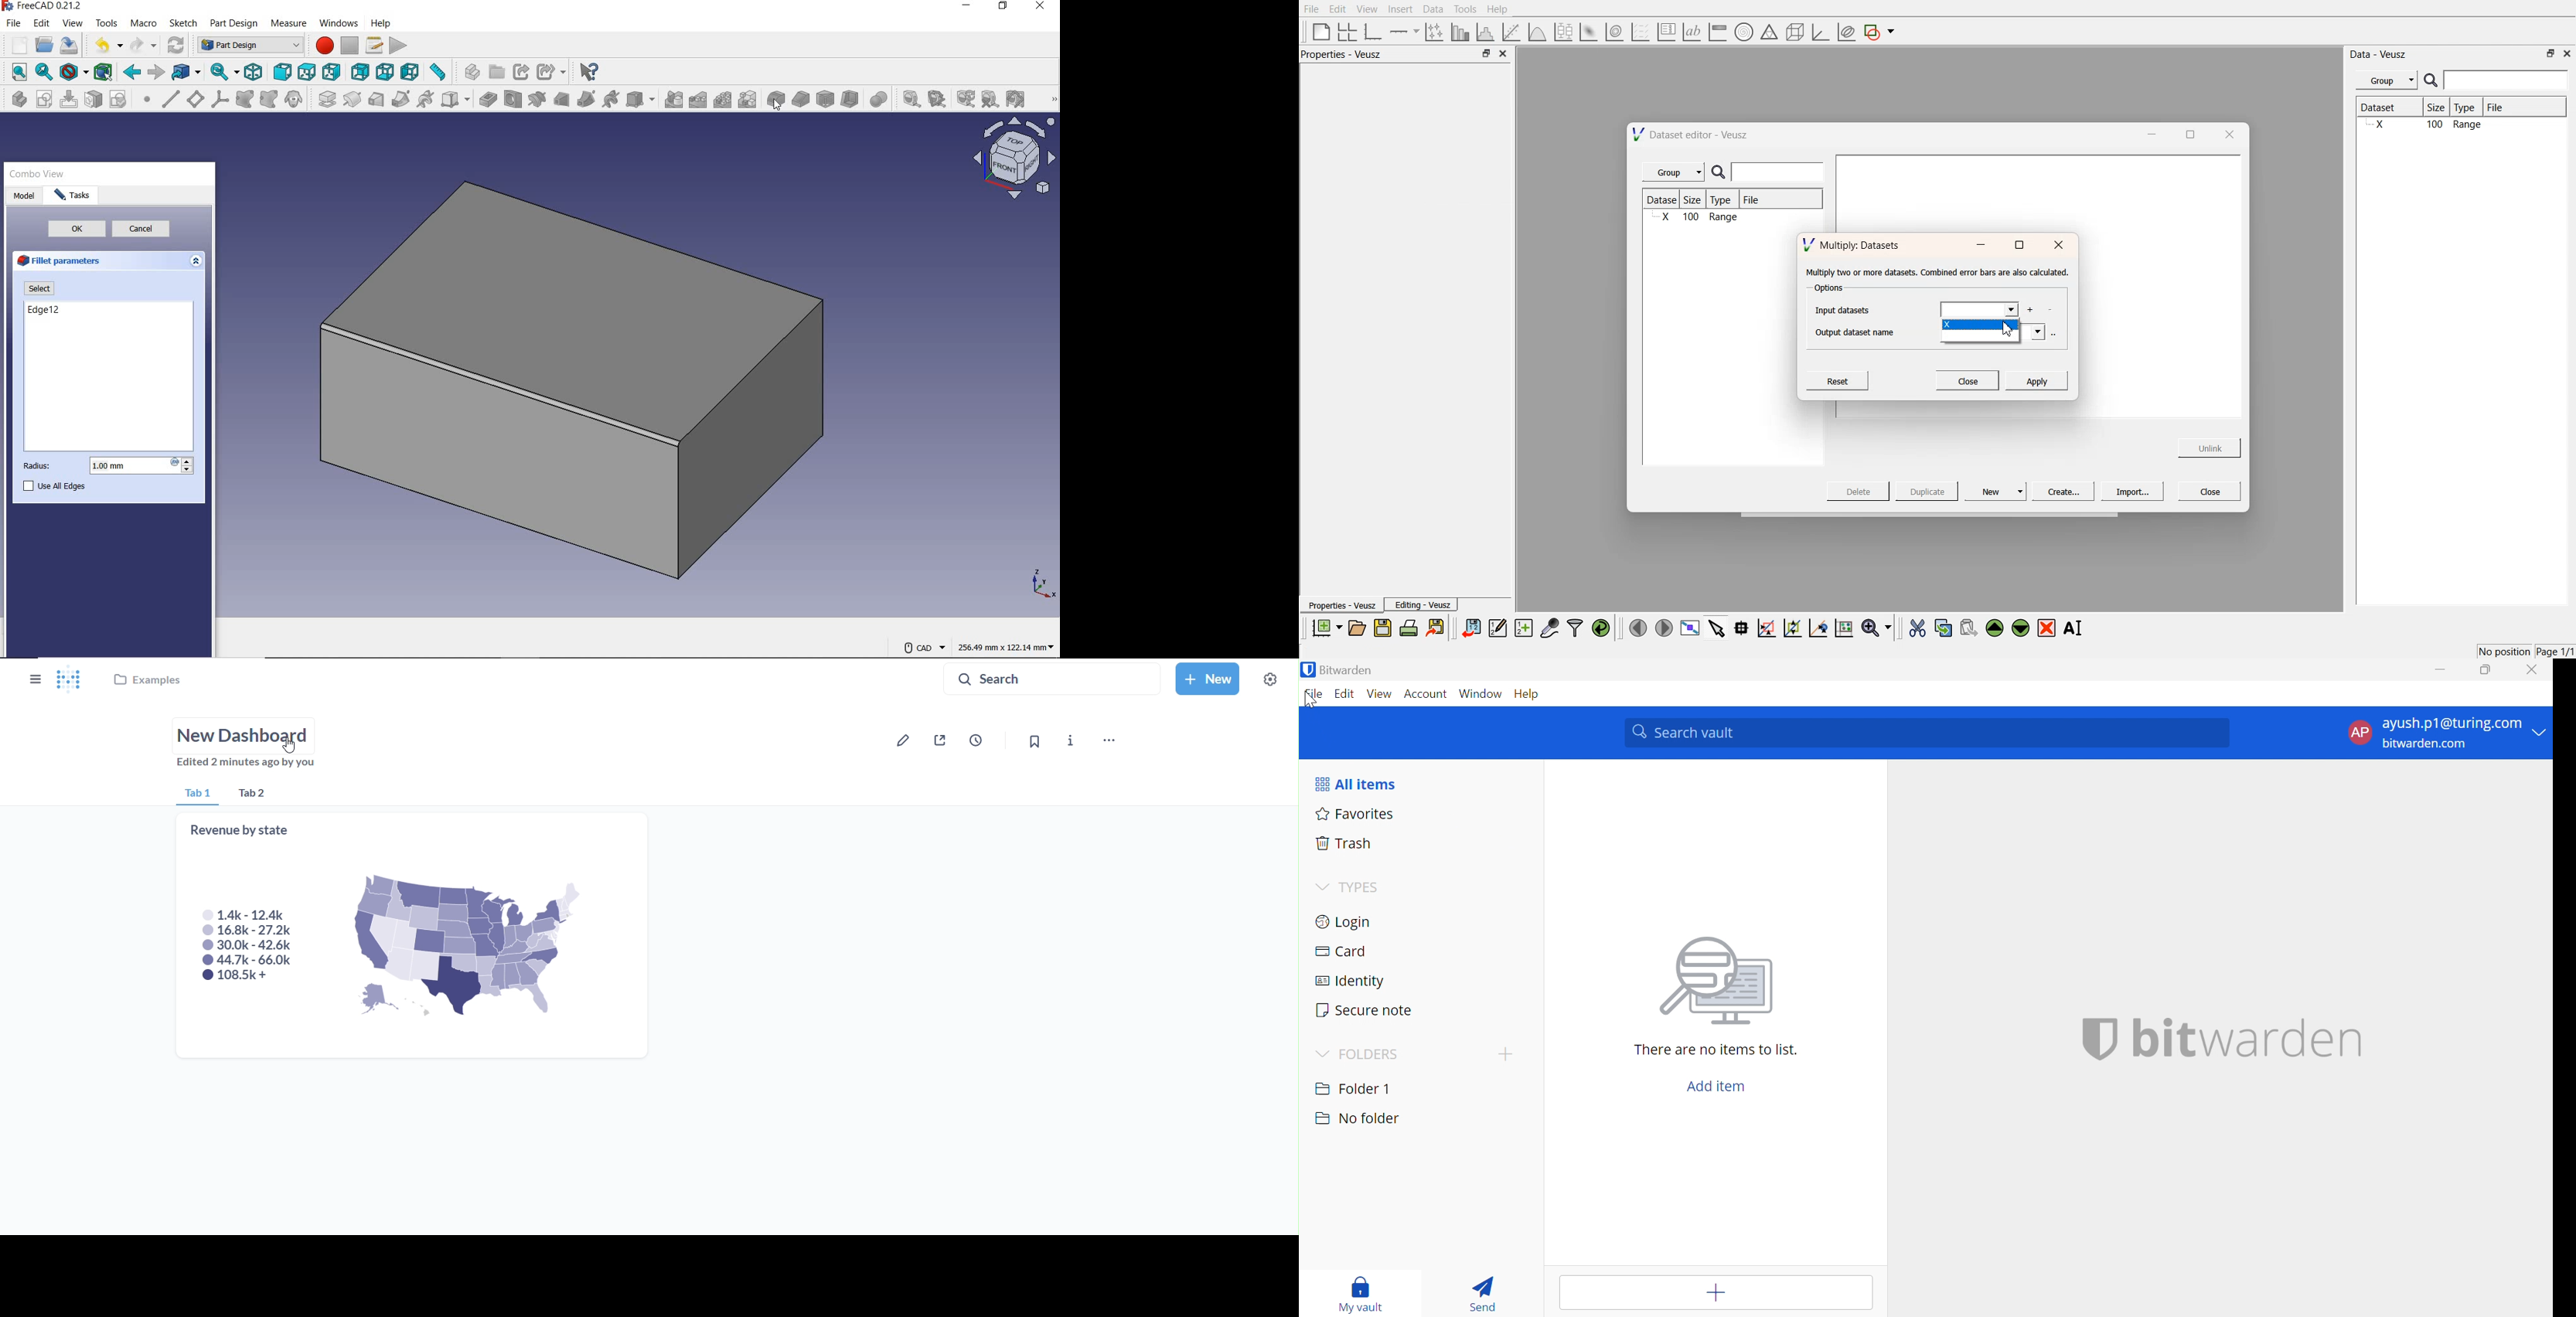 Image resolution: width=2576 pixels, height=1344 pixels. Describe the element at coordinates (44, 288) in the screenshot. I see `select` at that location.